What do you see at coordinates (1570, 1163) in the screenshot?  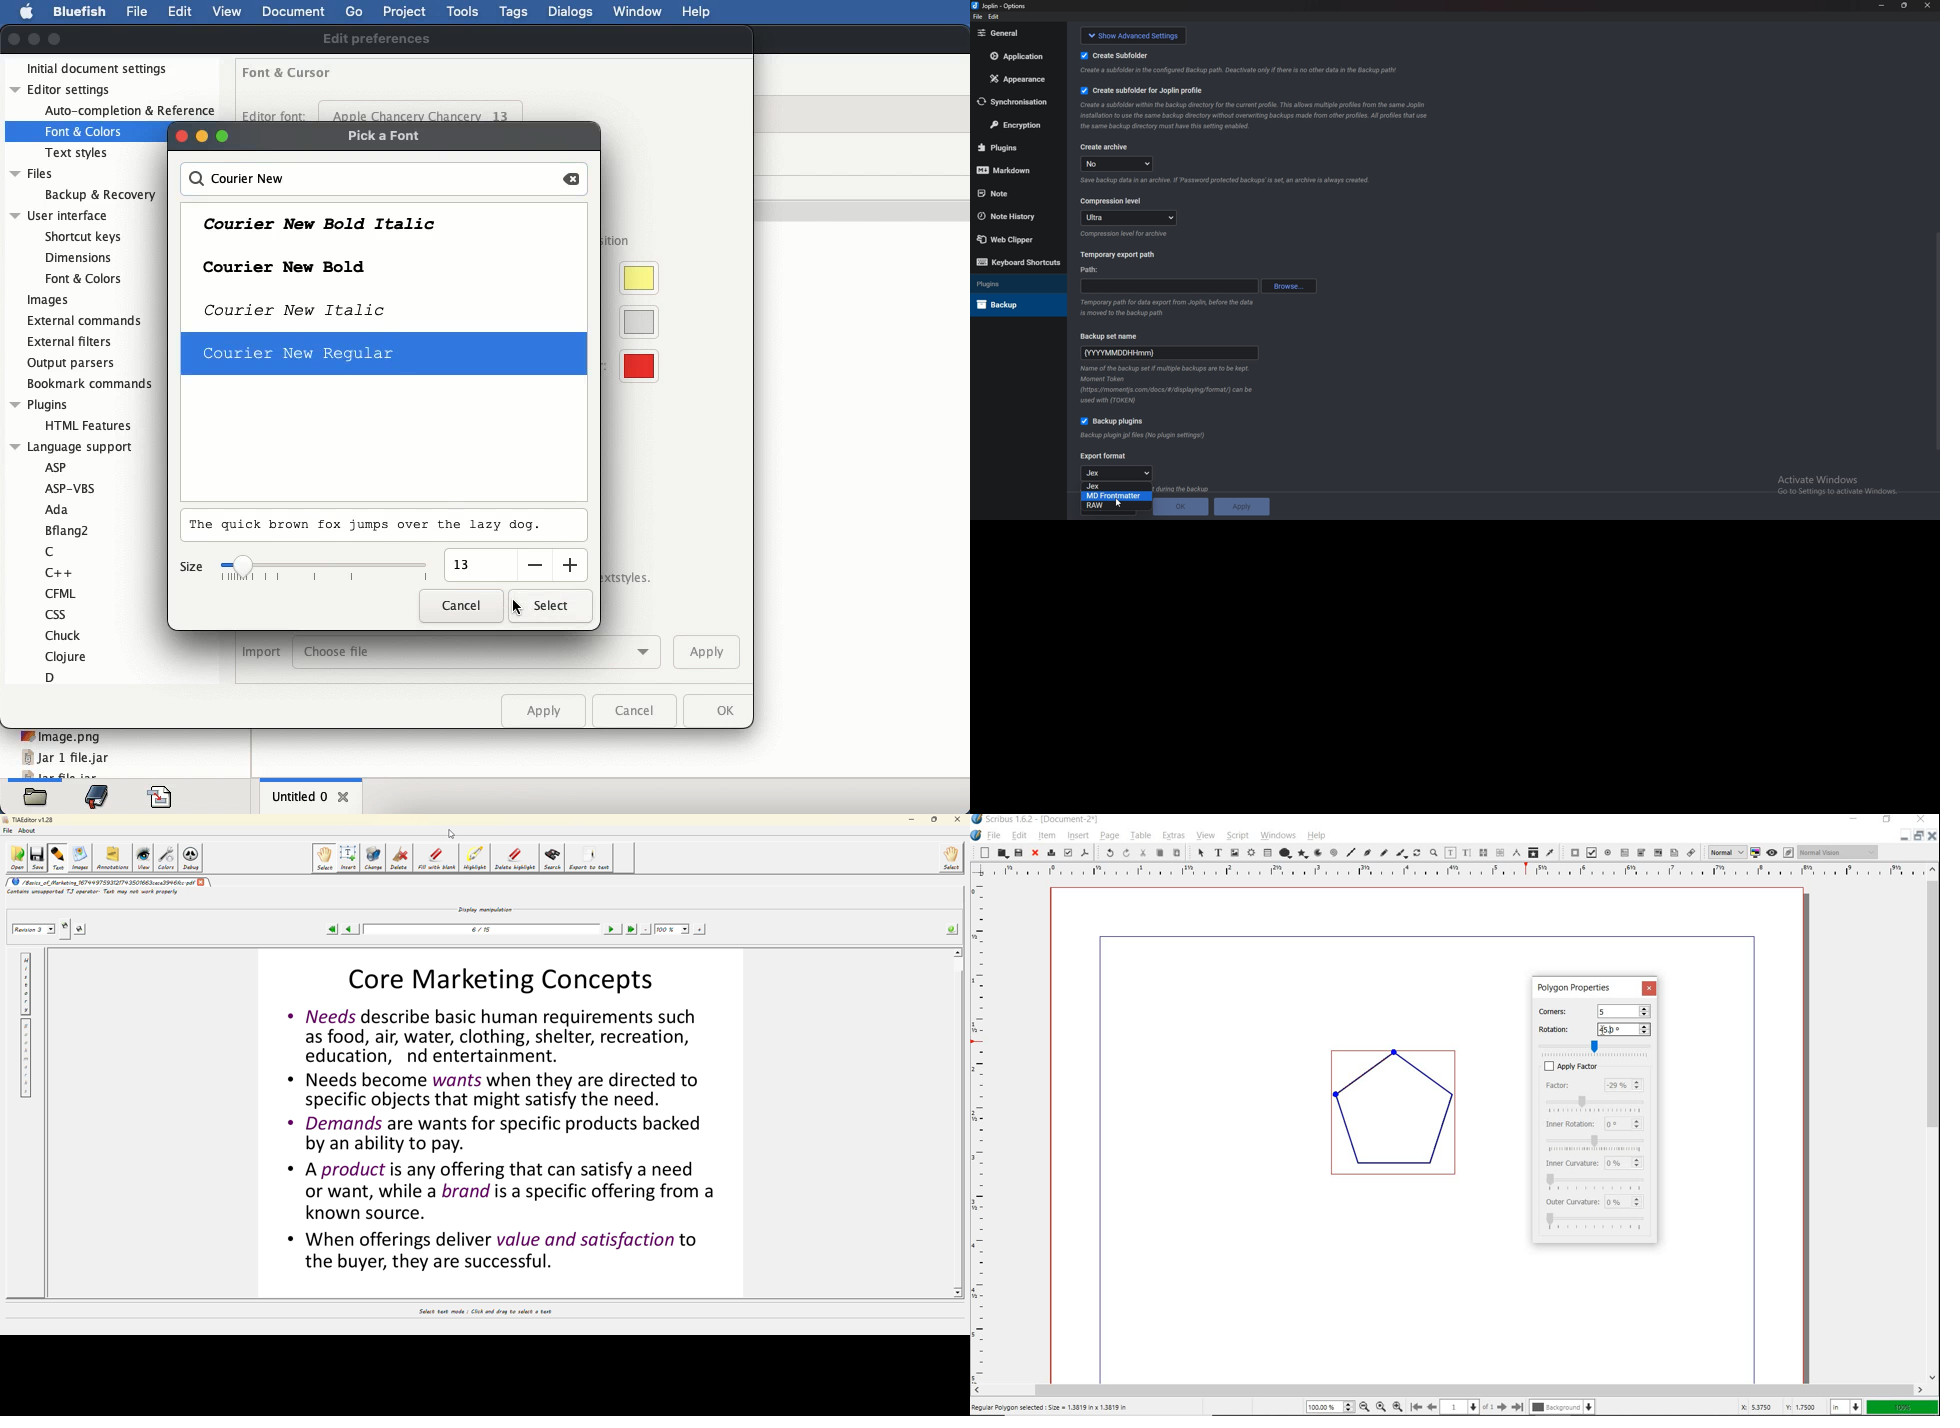 I see `INNER CURVATURE` at bounding box center [1570, 1163].